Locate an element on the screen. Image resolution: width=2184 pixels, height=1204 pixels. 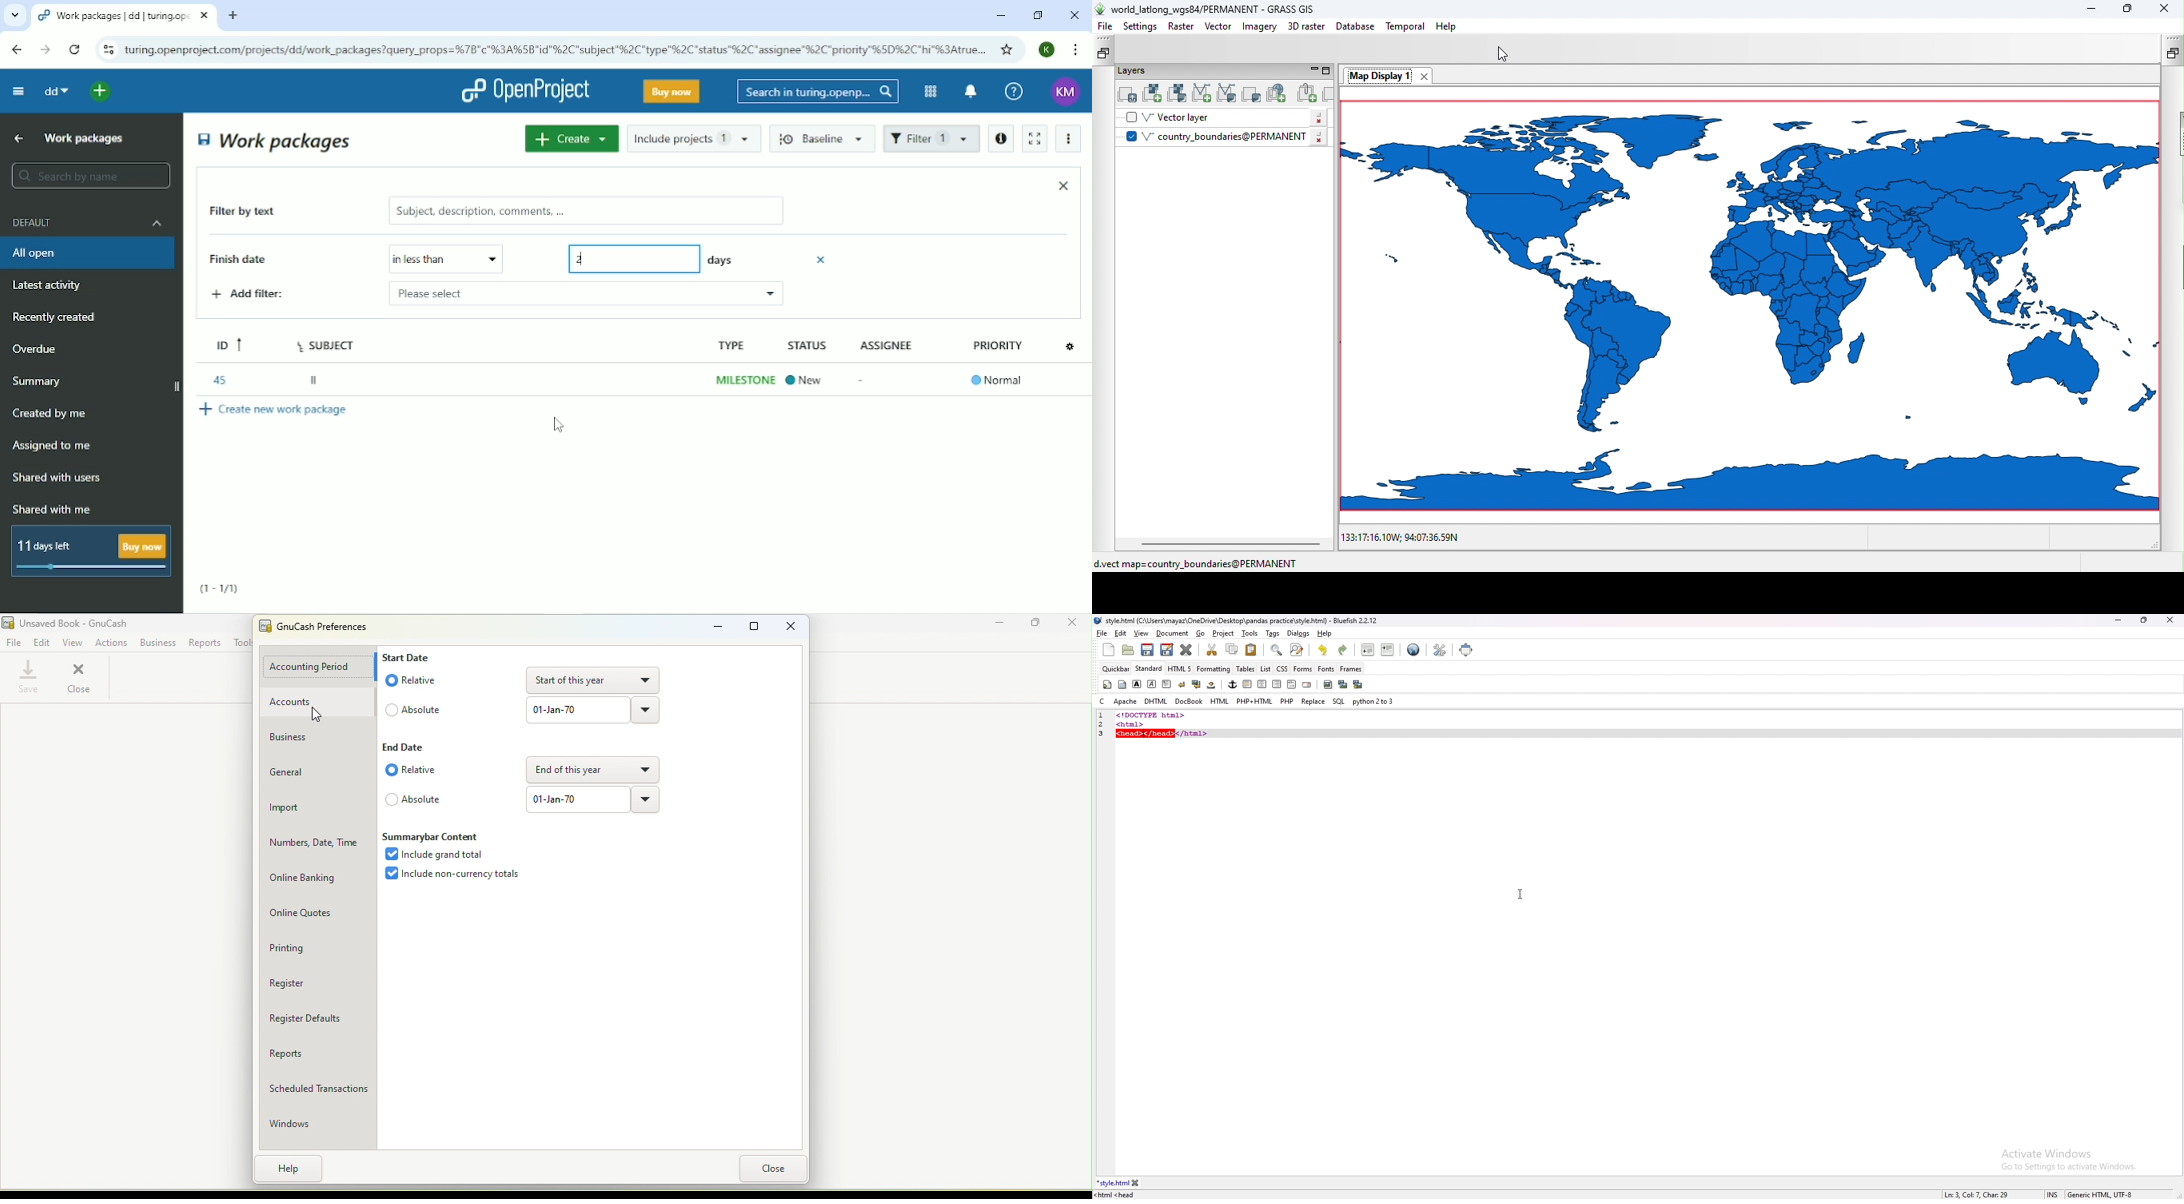
days is located at coordinates (719, 258).